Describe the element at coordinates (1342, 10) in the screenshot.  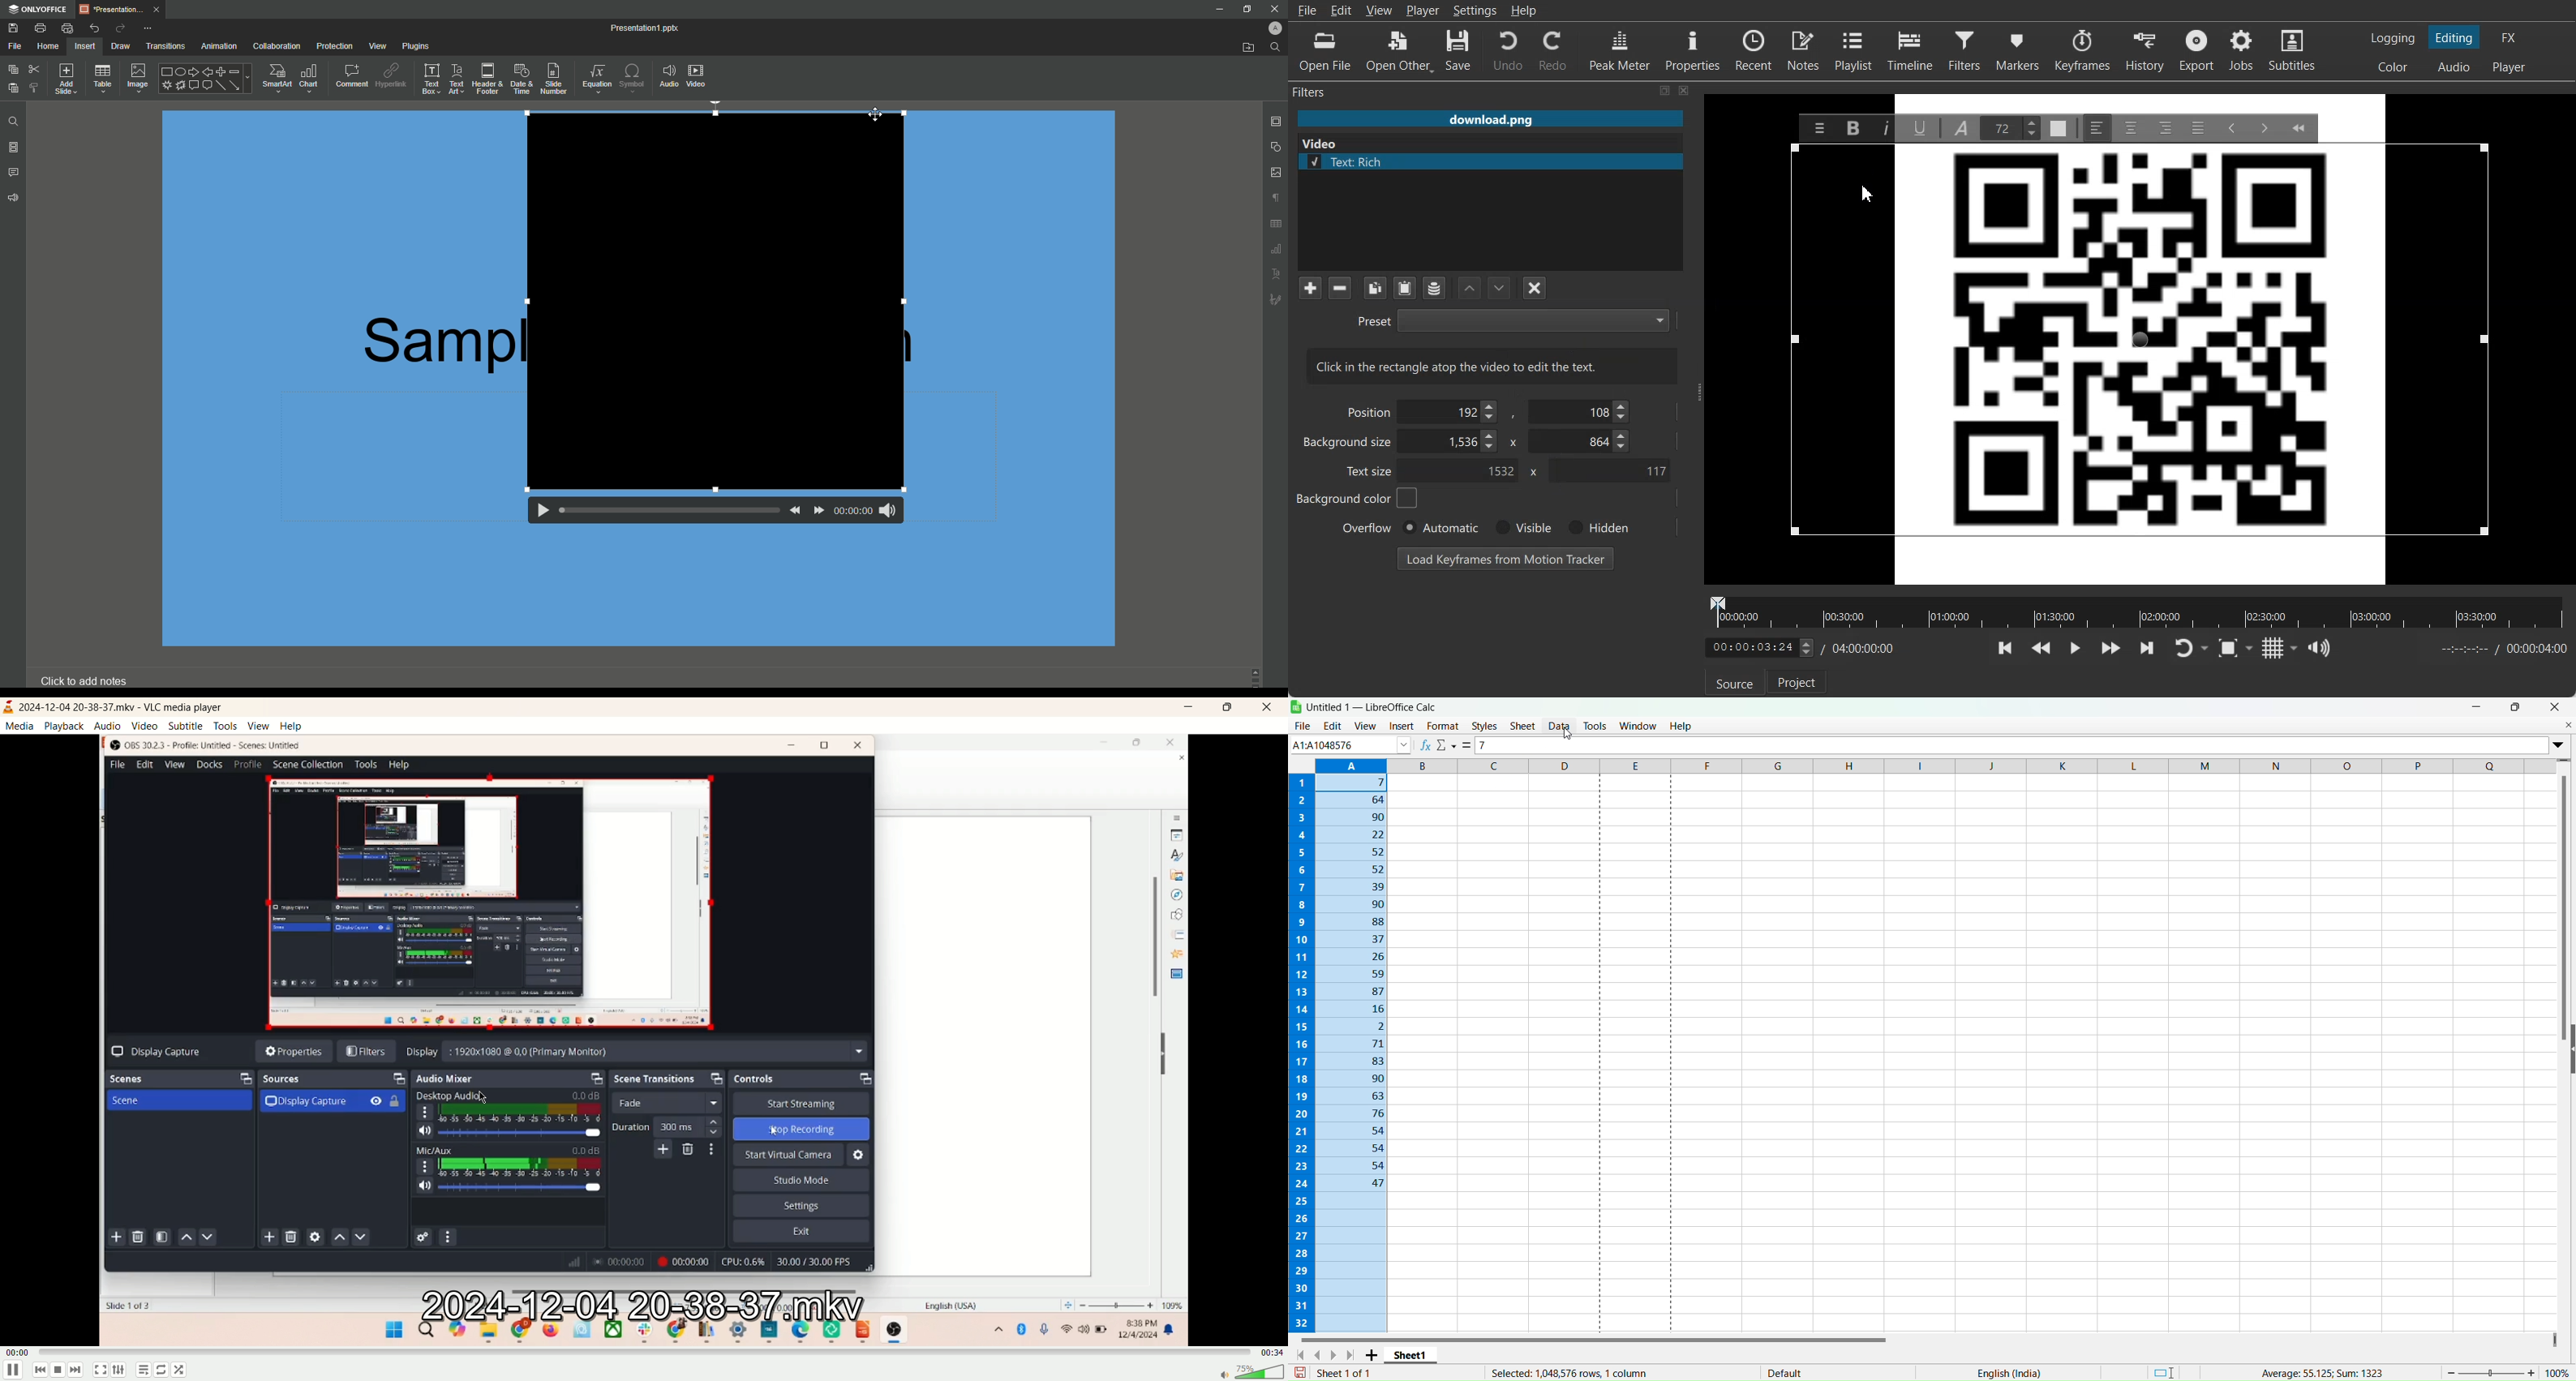
I see `Edit` at that location.